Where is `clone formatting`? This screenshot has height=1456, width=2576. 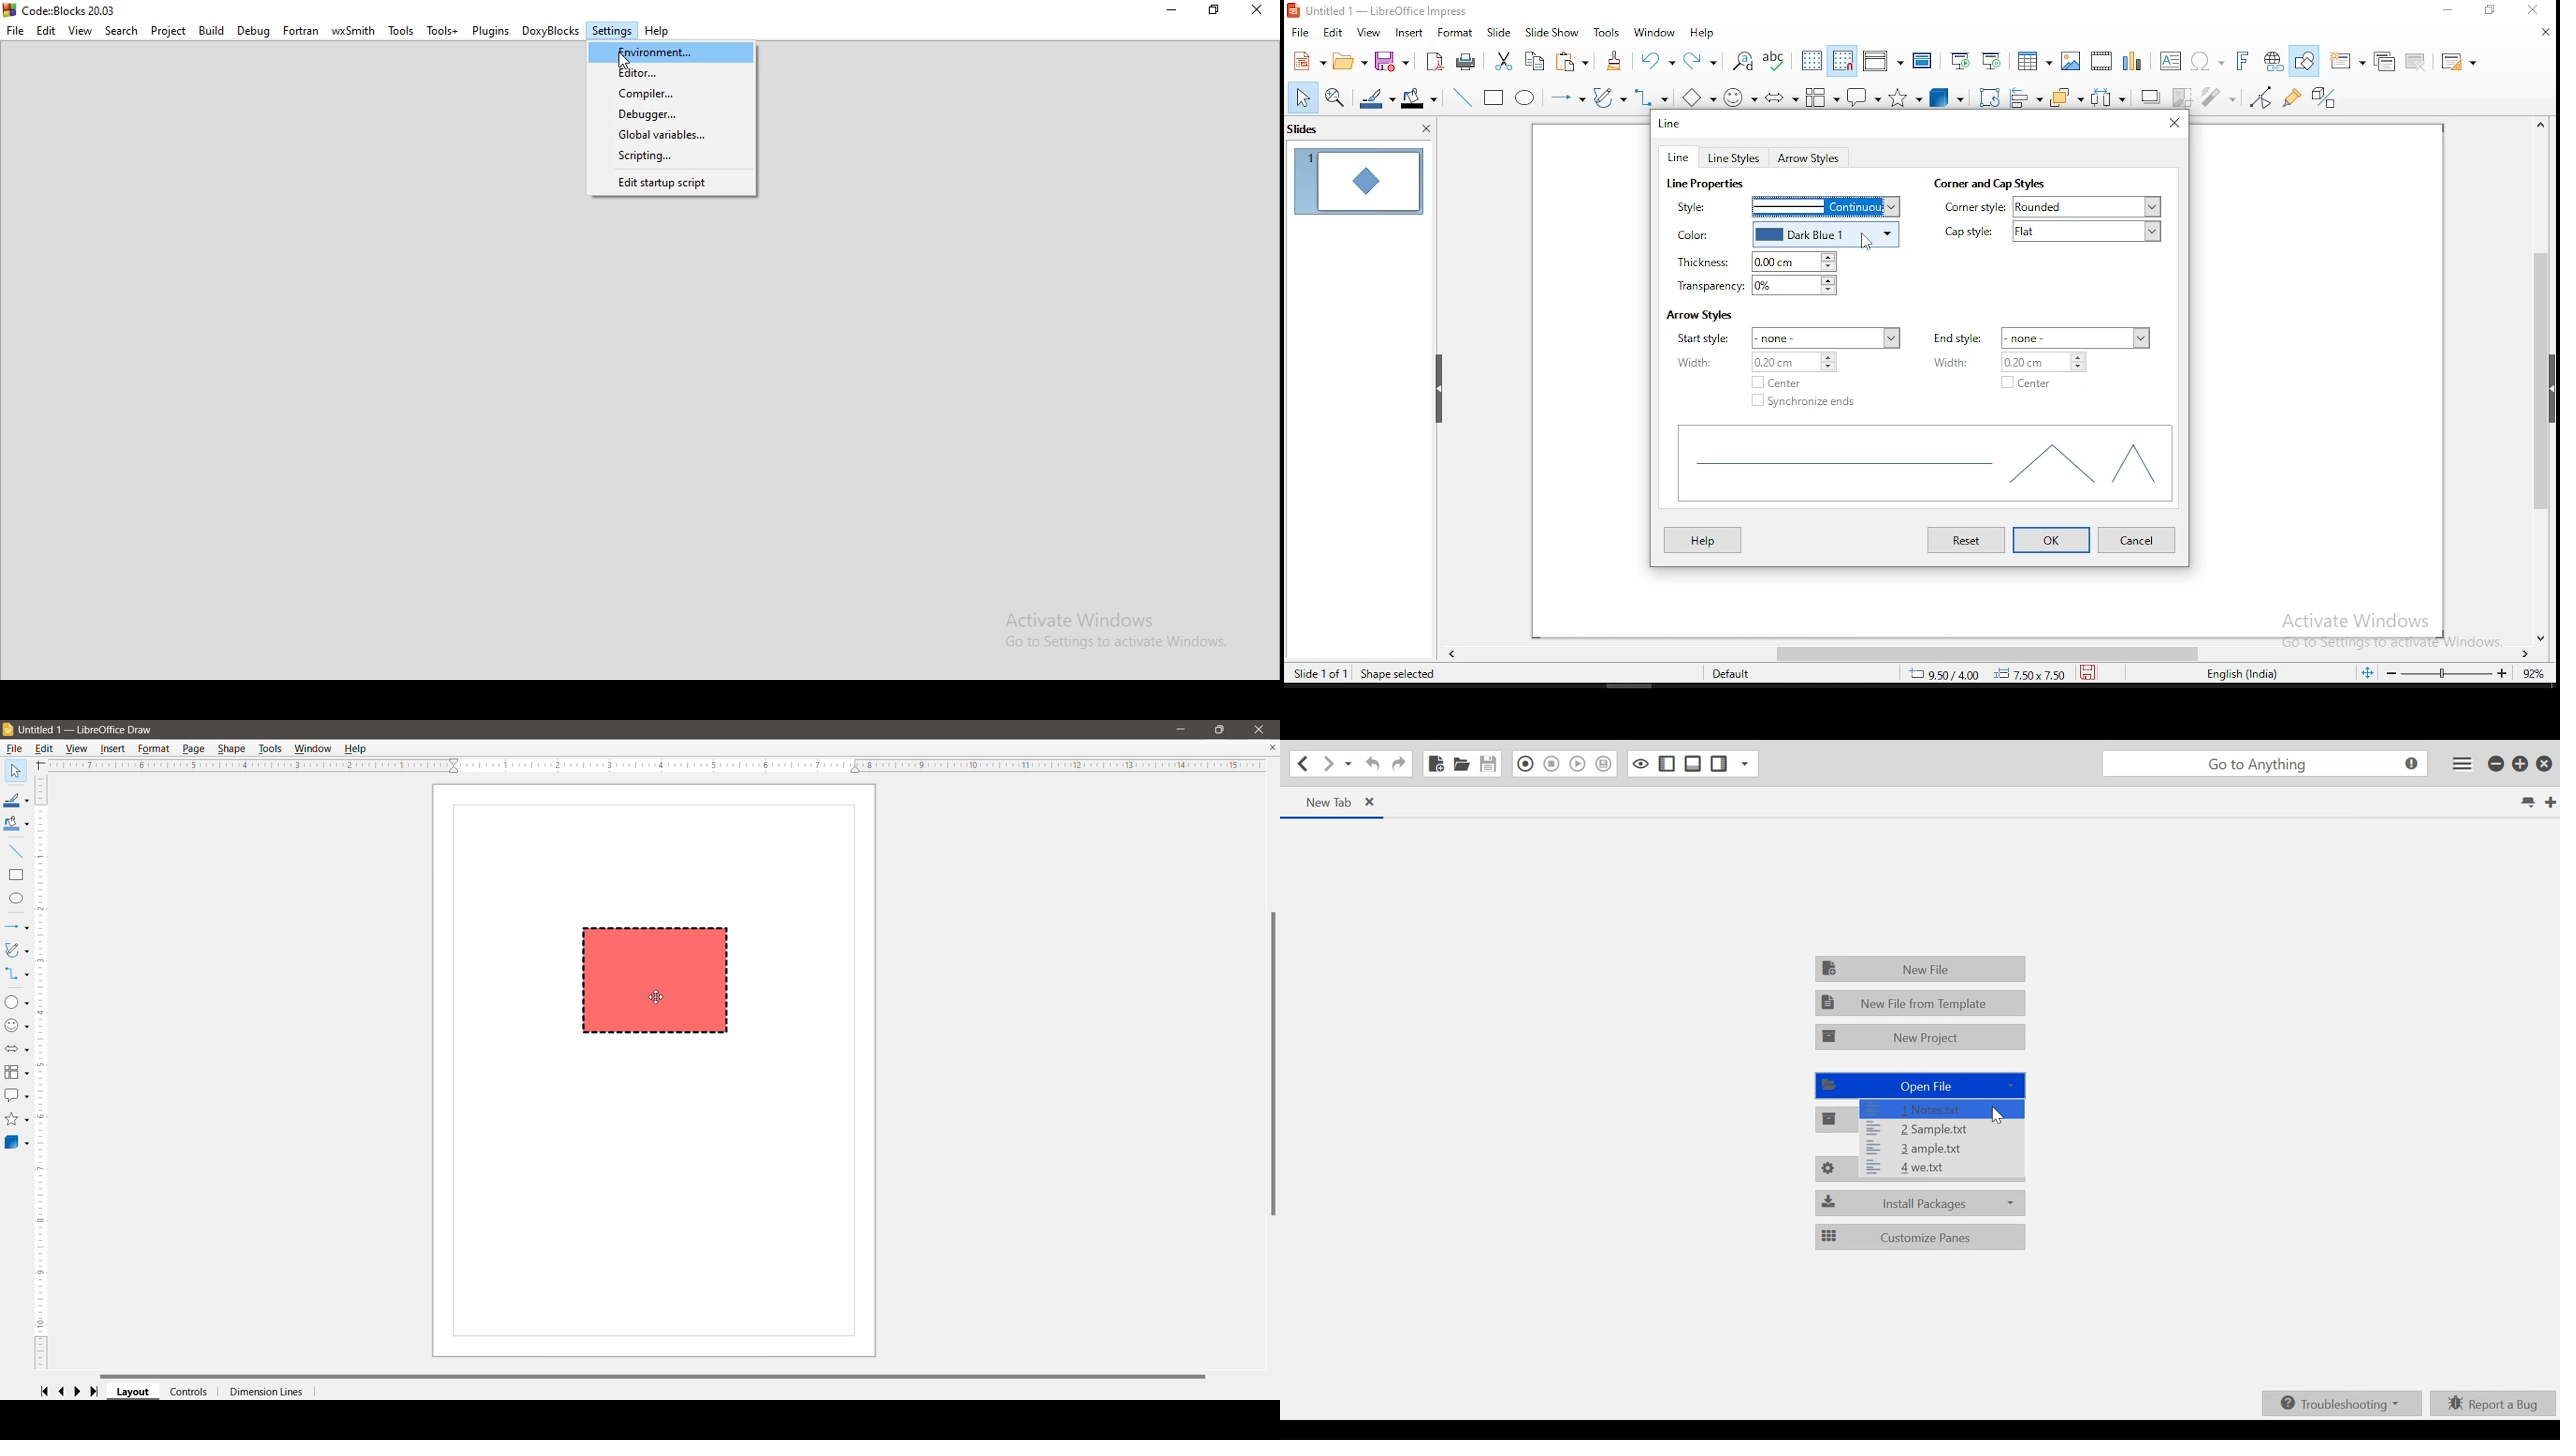 clone formatting is located at coordinates (1619, 64).